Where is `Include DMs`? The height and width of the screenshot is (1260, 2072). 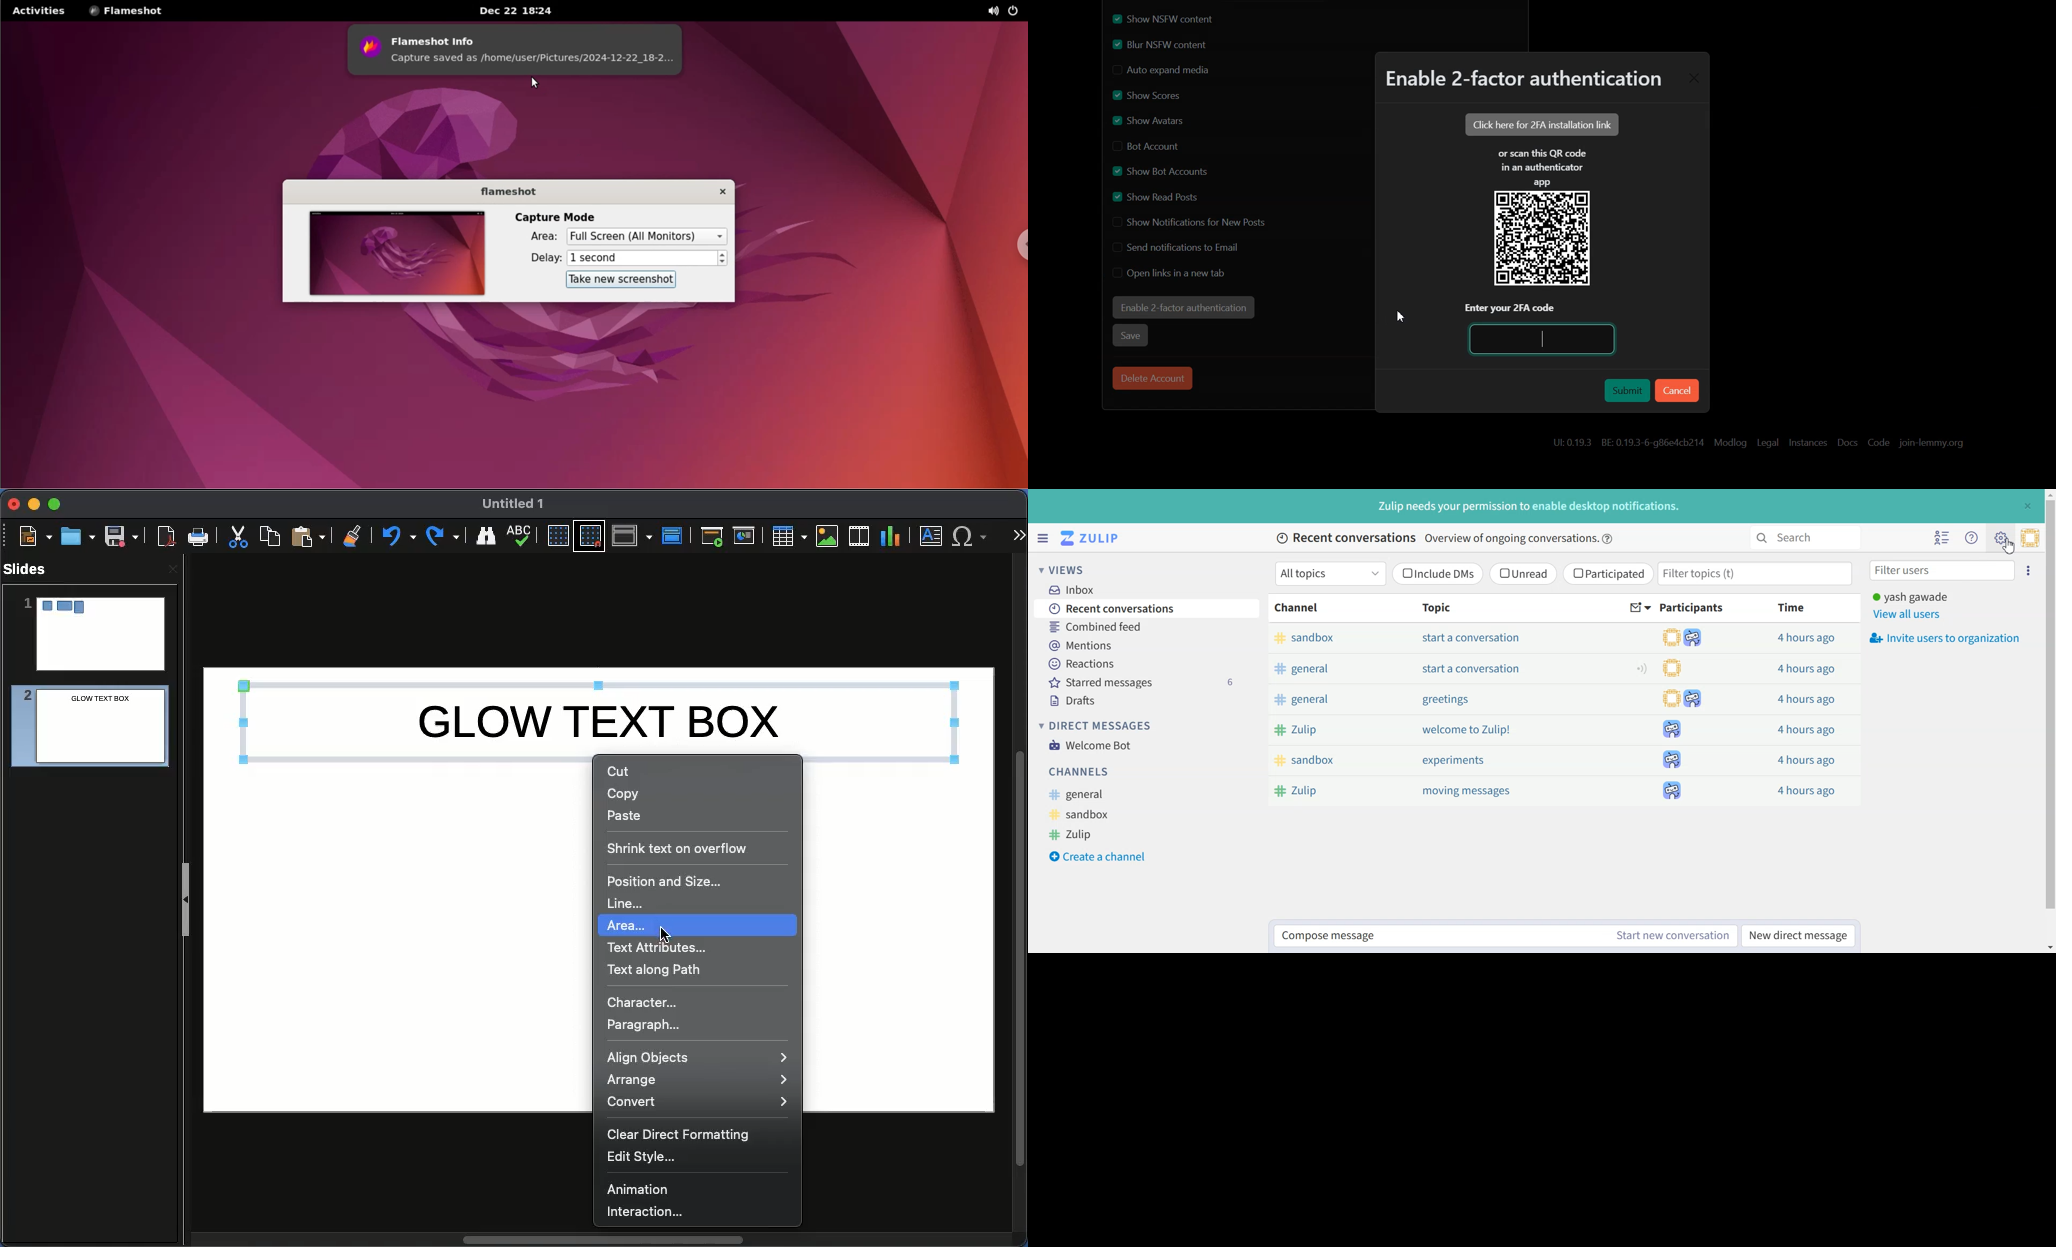
Include DMs is located at coordinates (1439, 574).